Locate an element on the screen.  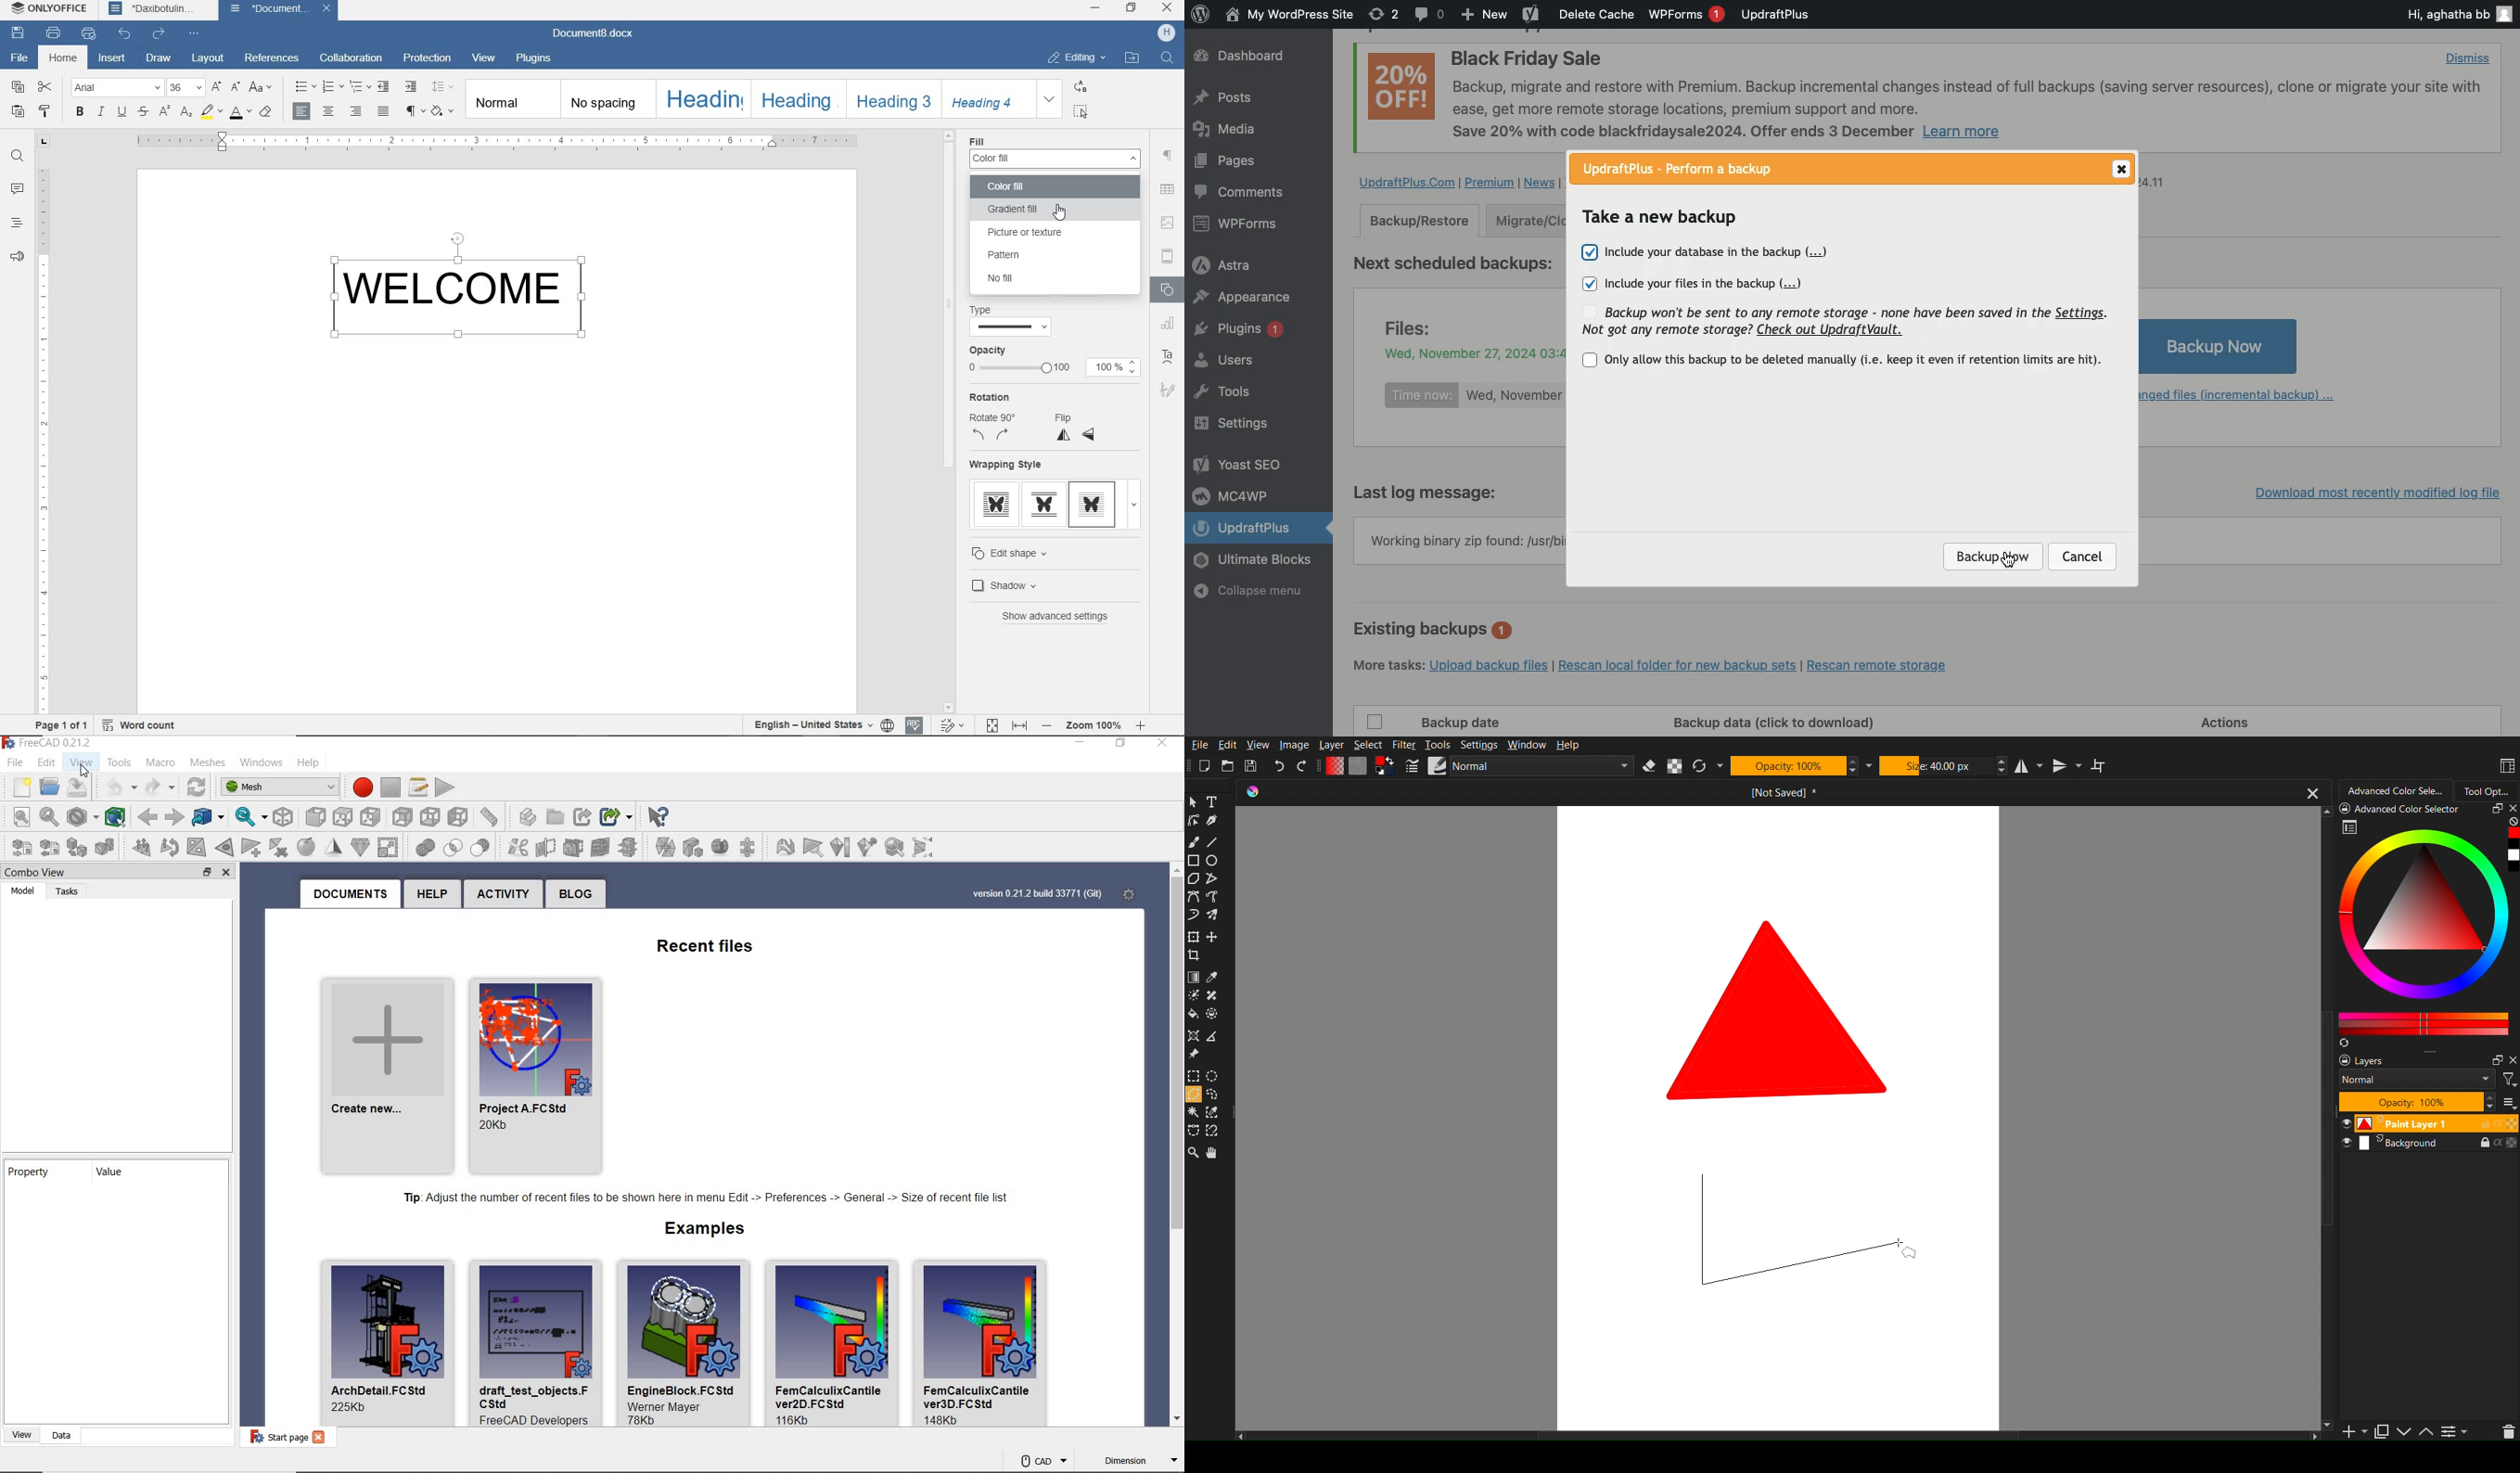
Dropper is located at coordinates (1213, 979).